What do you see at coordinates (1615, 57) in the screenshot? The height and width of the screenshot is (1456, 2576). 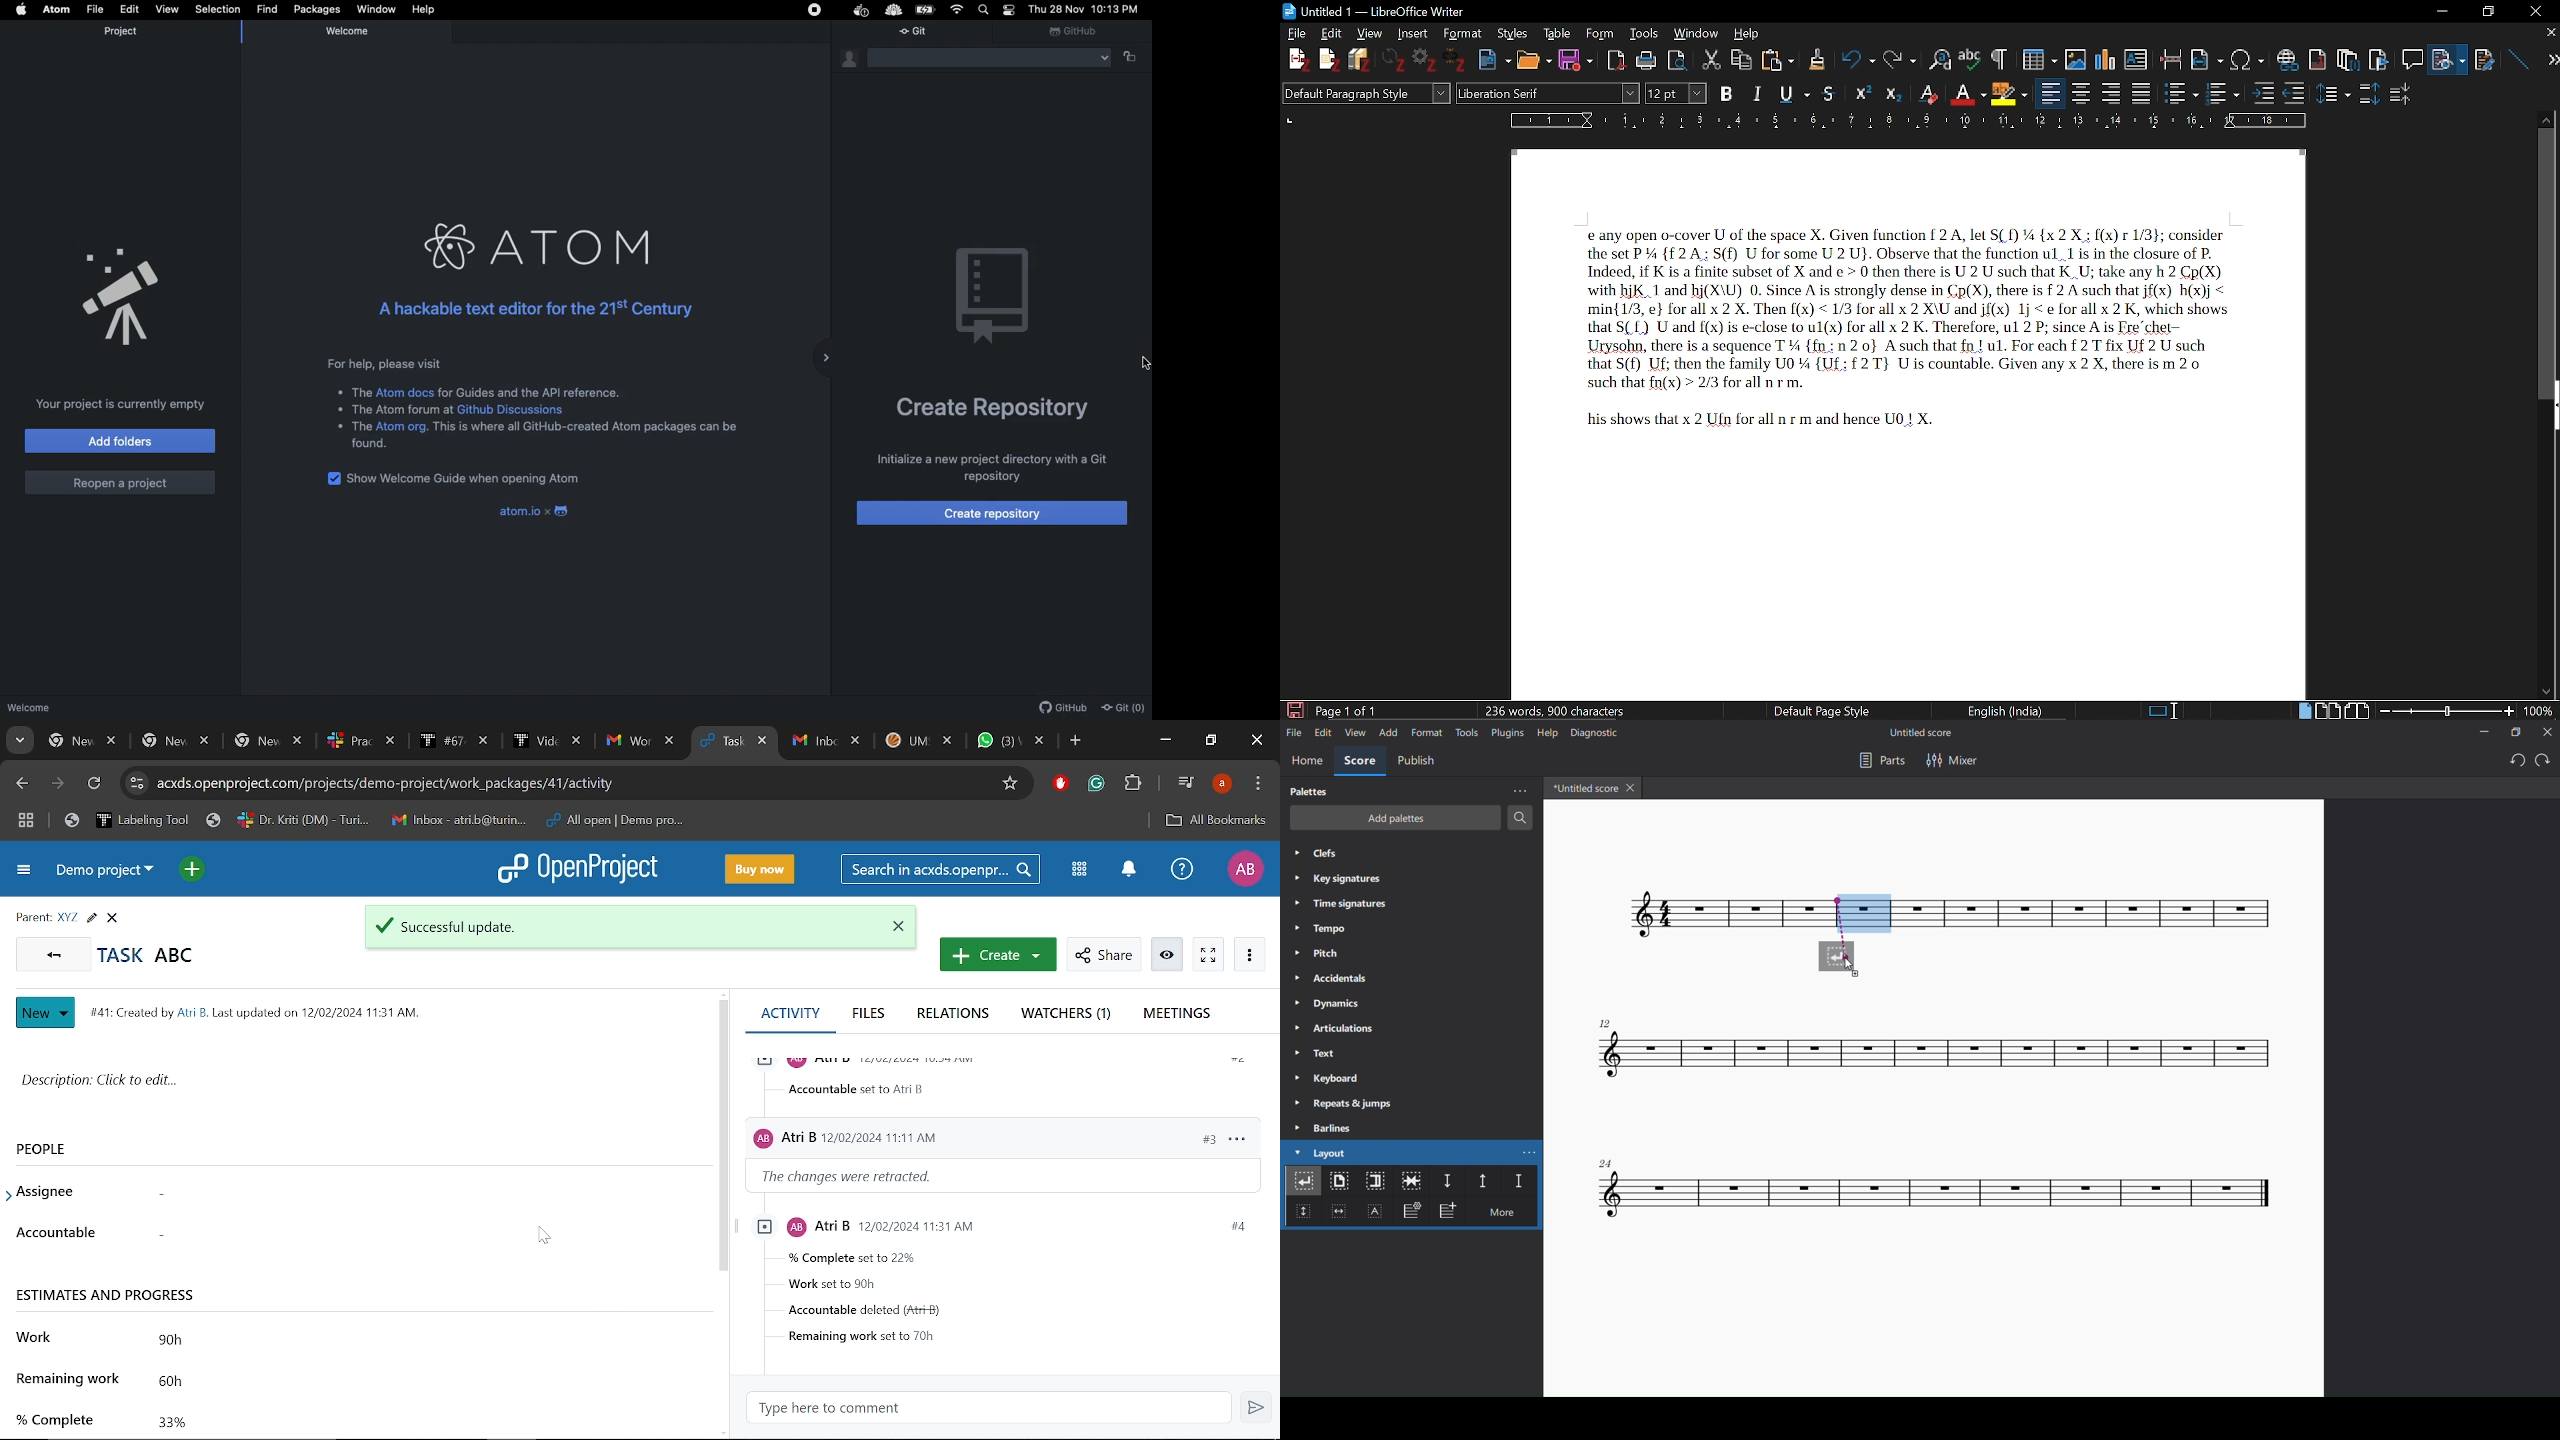 I see `Import as pdf` at bounding box center [1615, 57].